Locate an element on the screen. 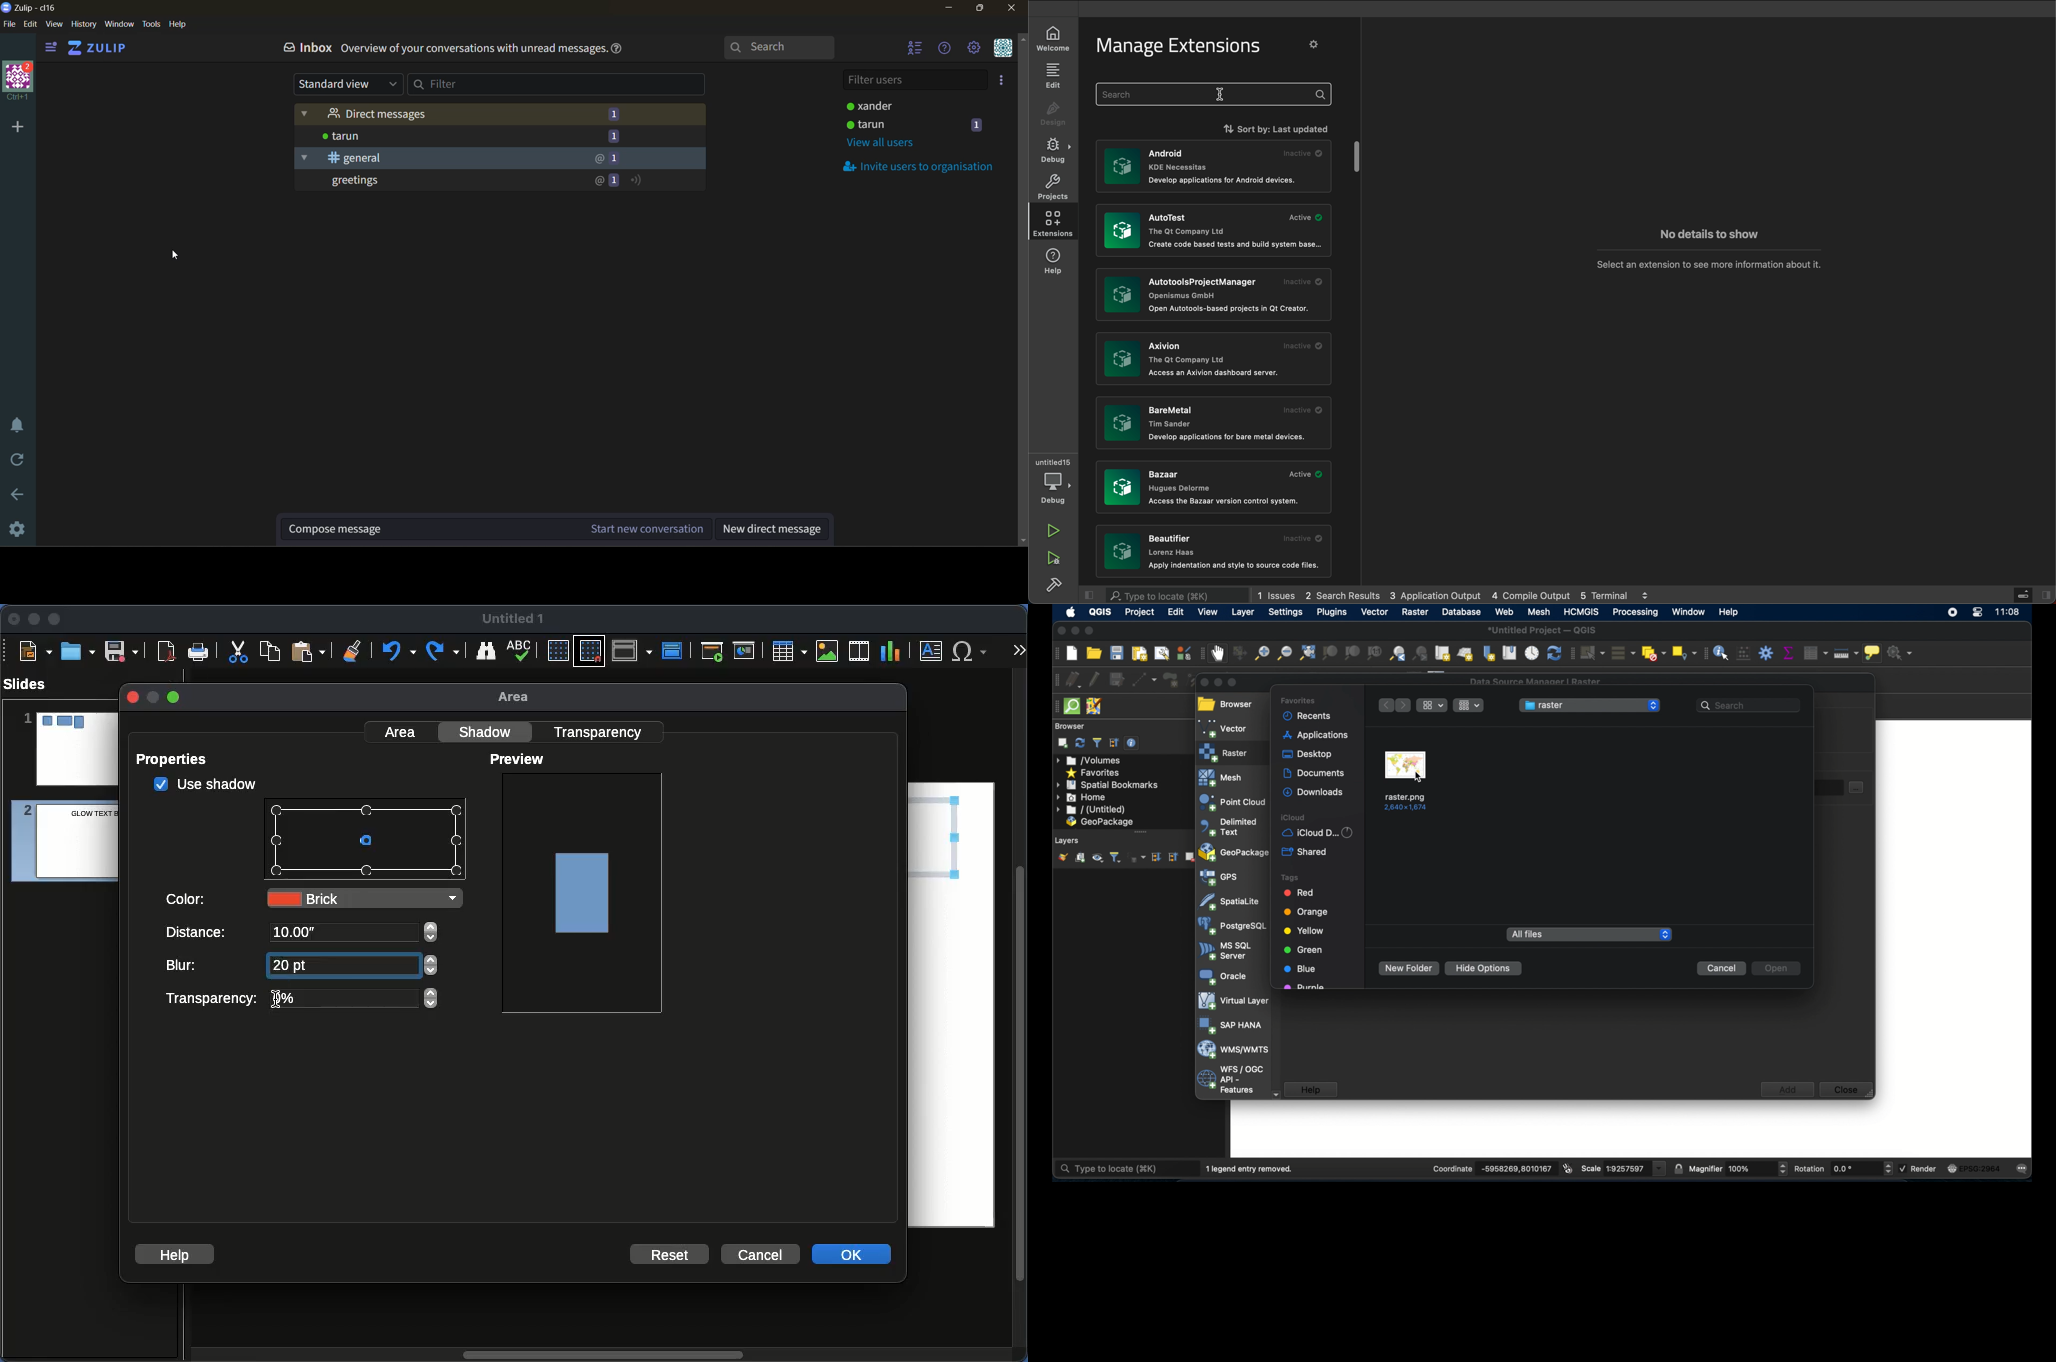 This screenshot has height=1372, width=2072. Paste is located at coordinates (308, 650).